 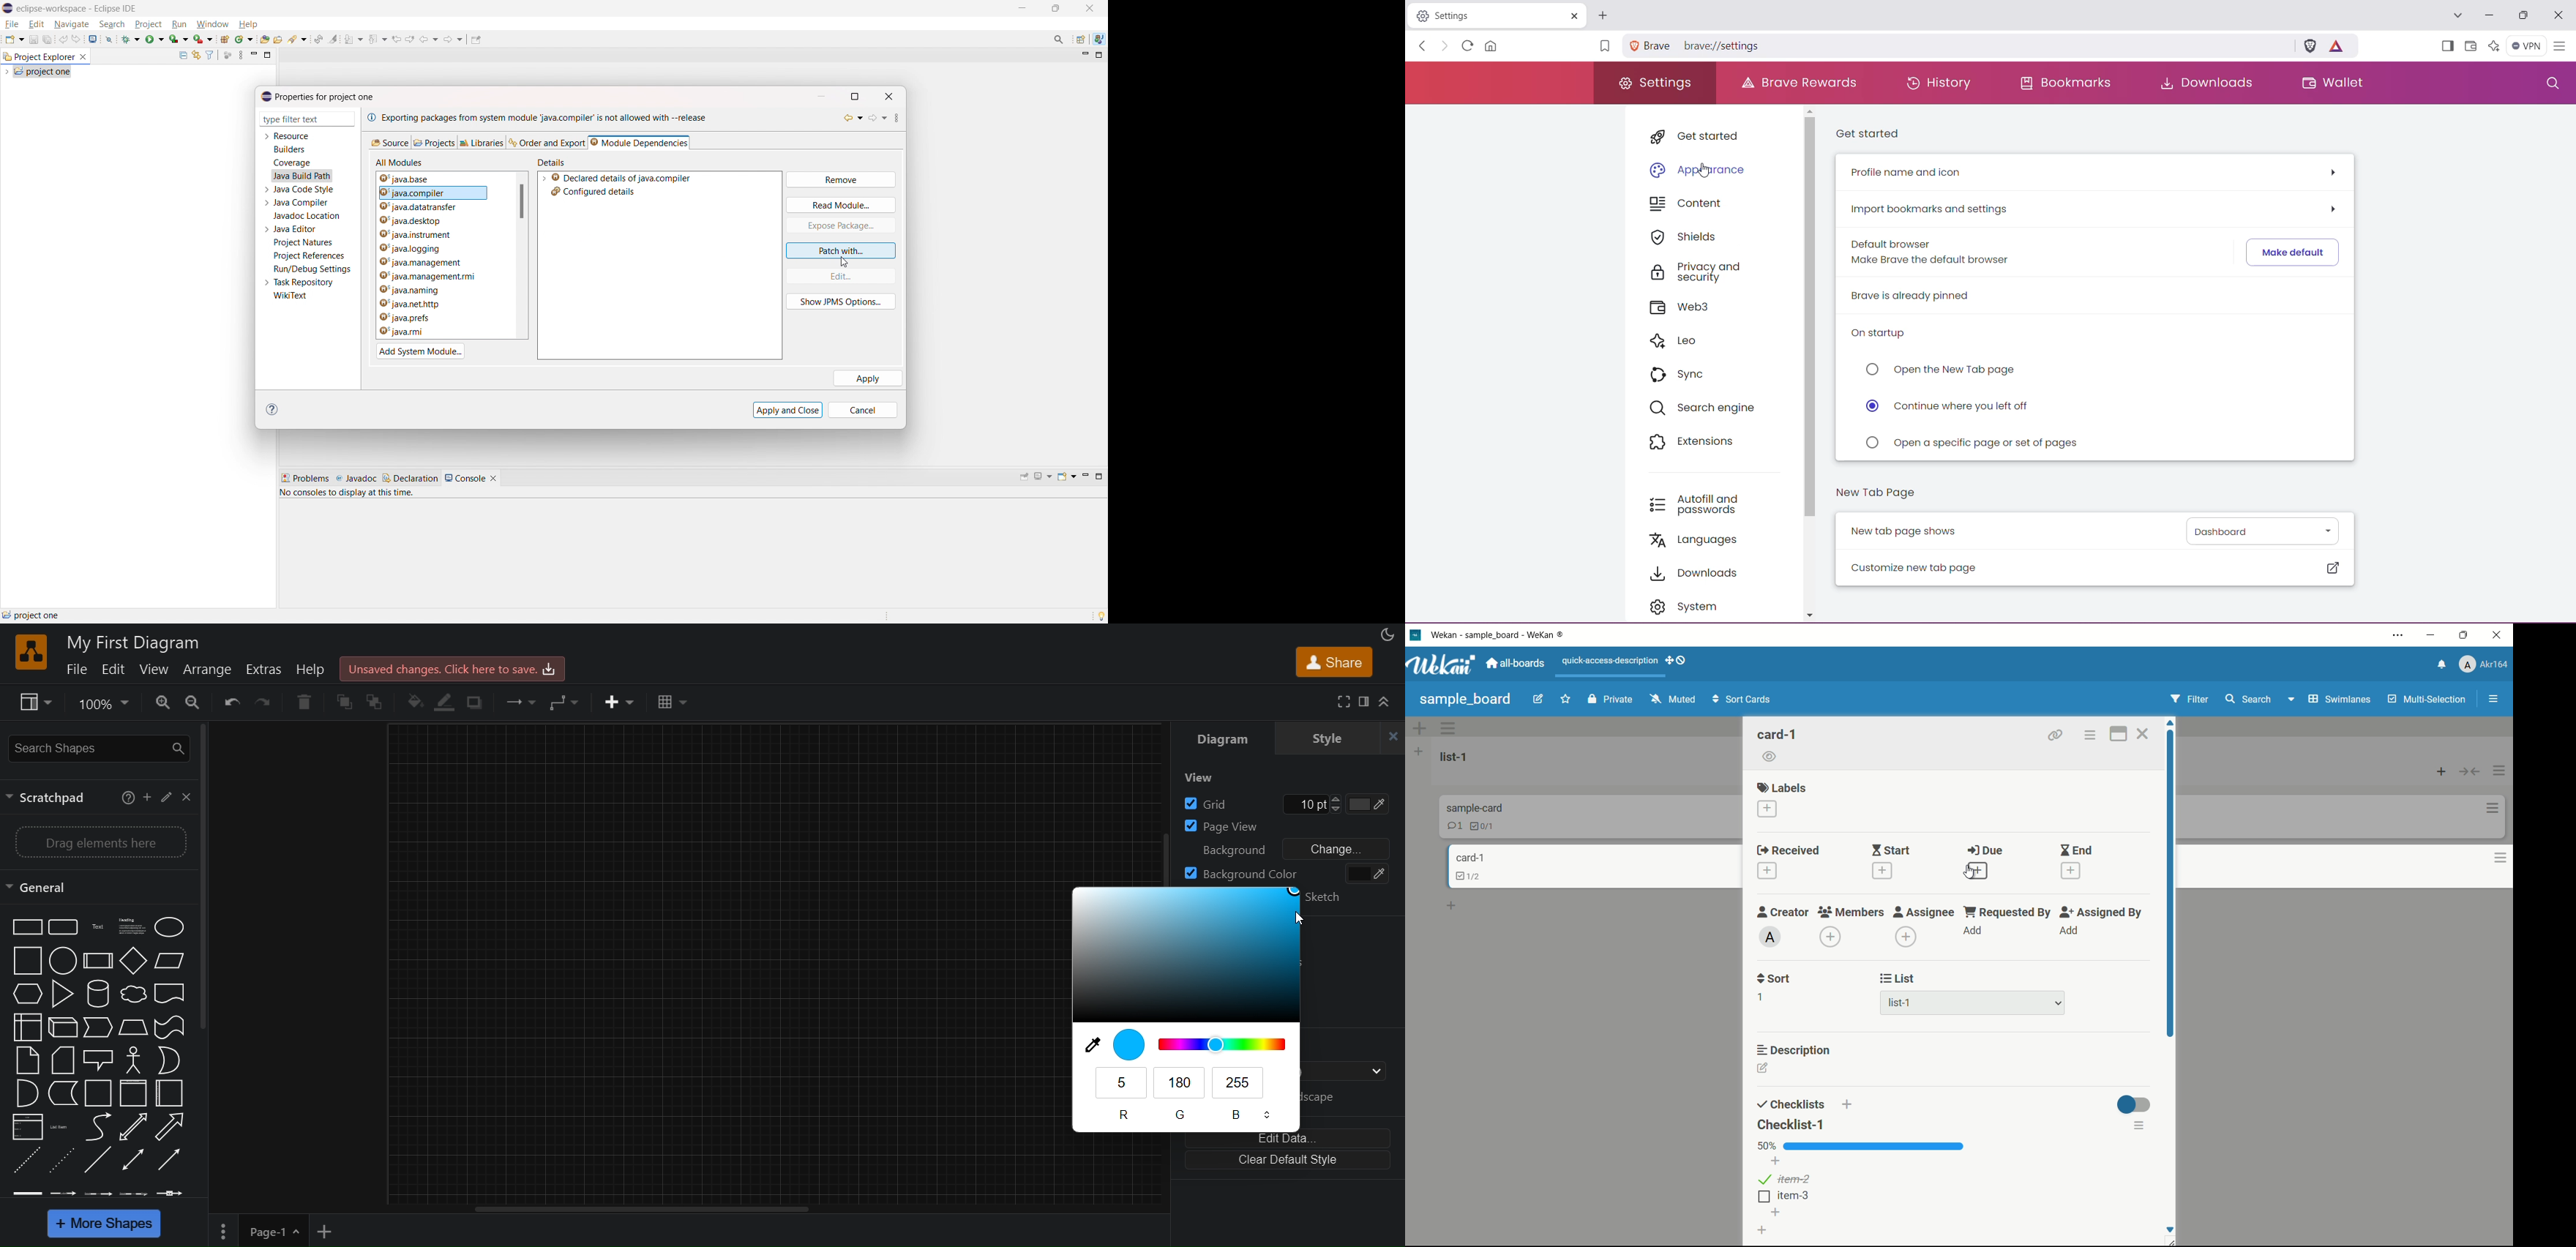 I want to click on minimize, so click(x=1084, y=55).